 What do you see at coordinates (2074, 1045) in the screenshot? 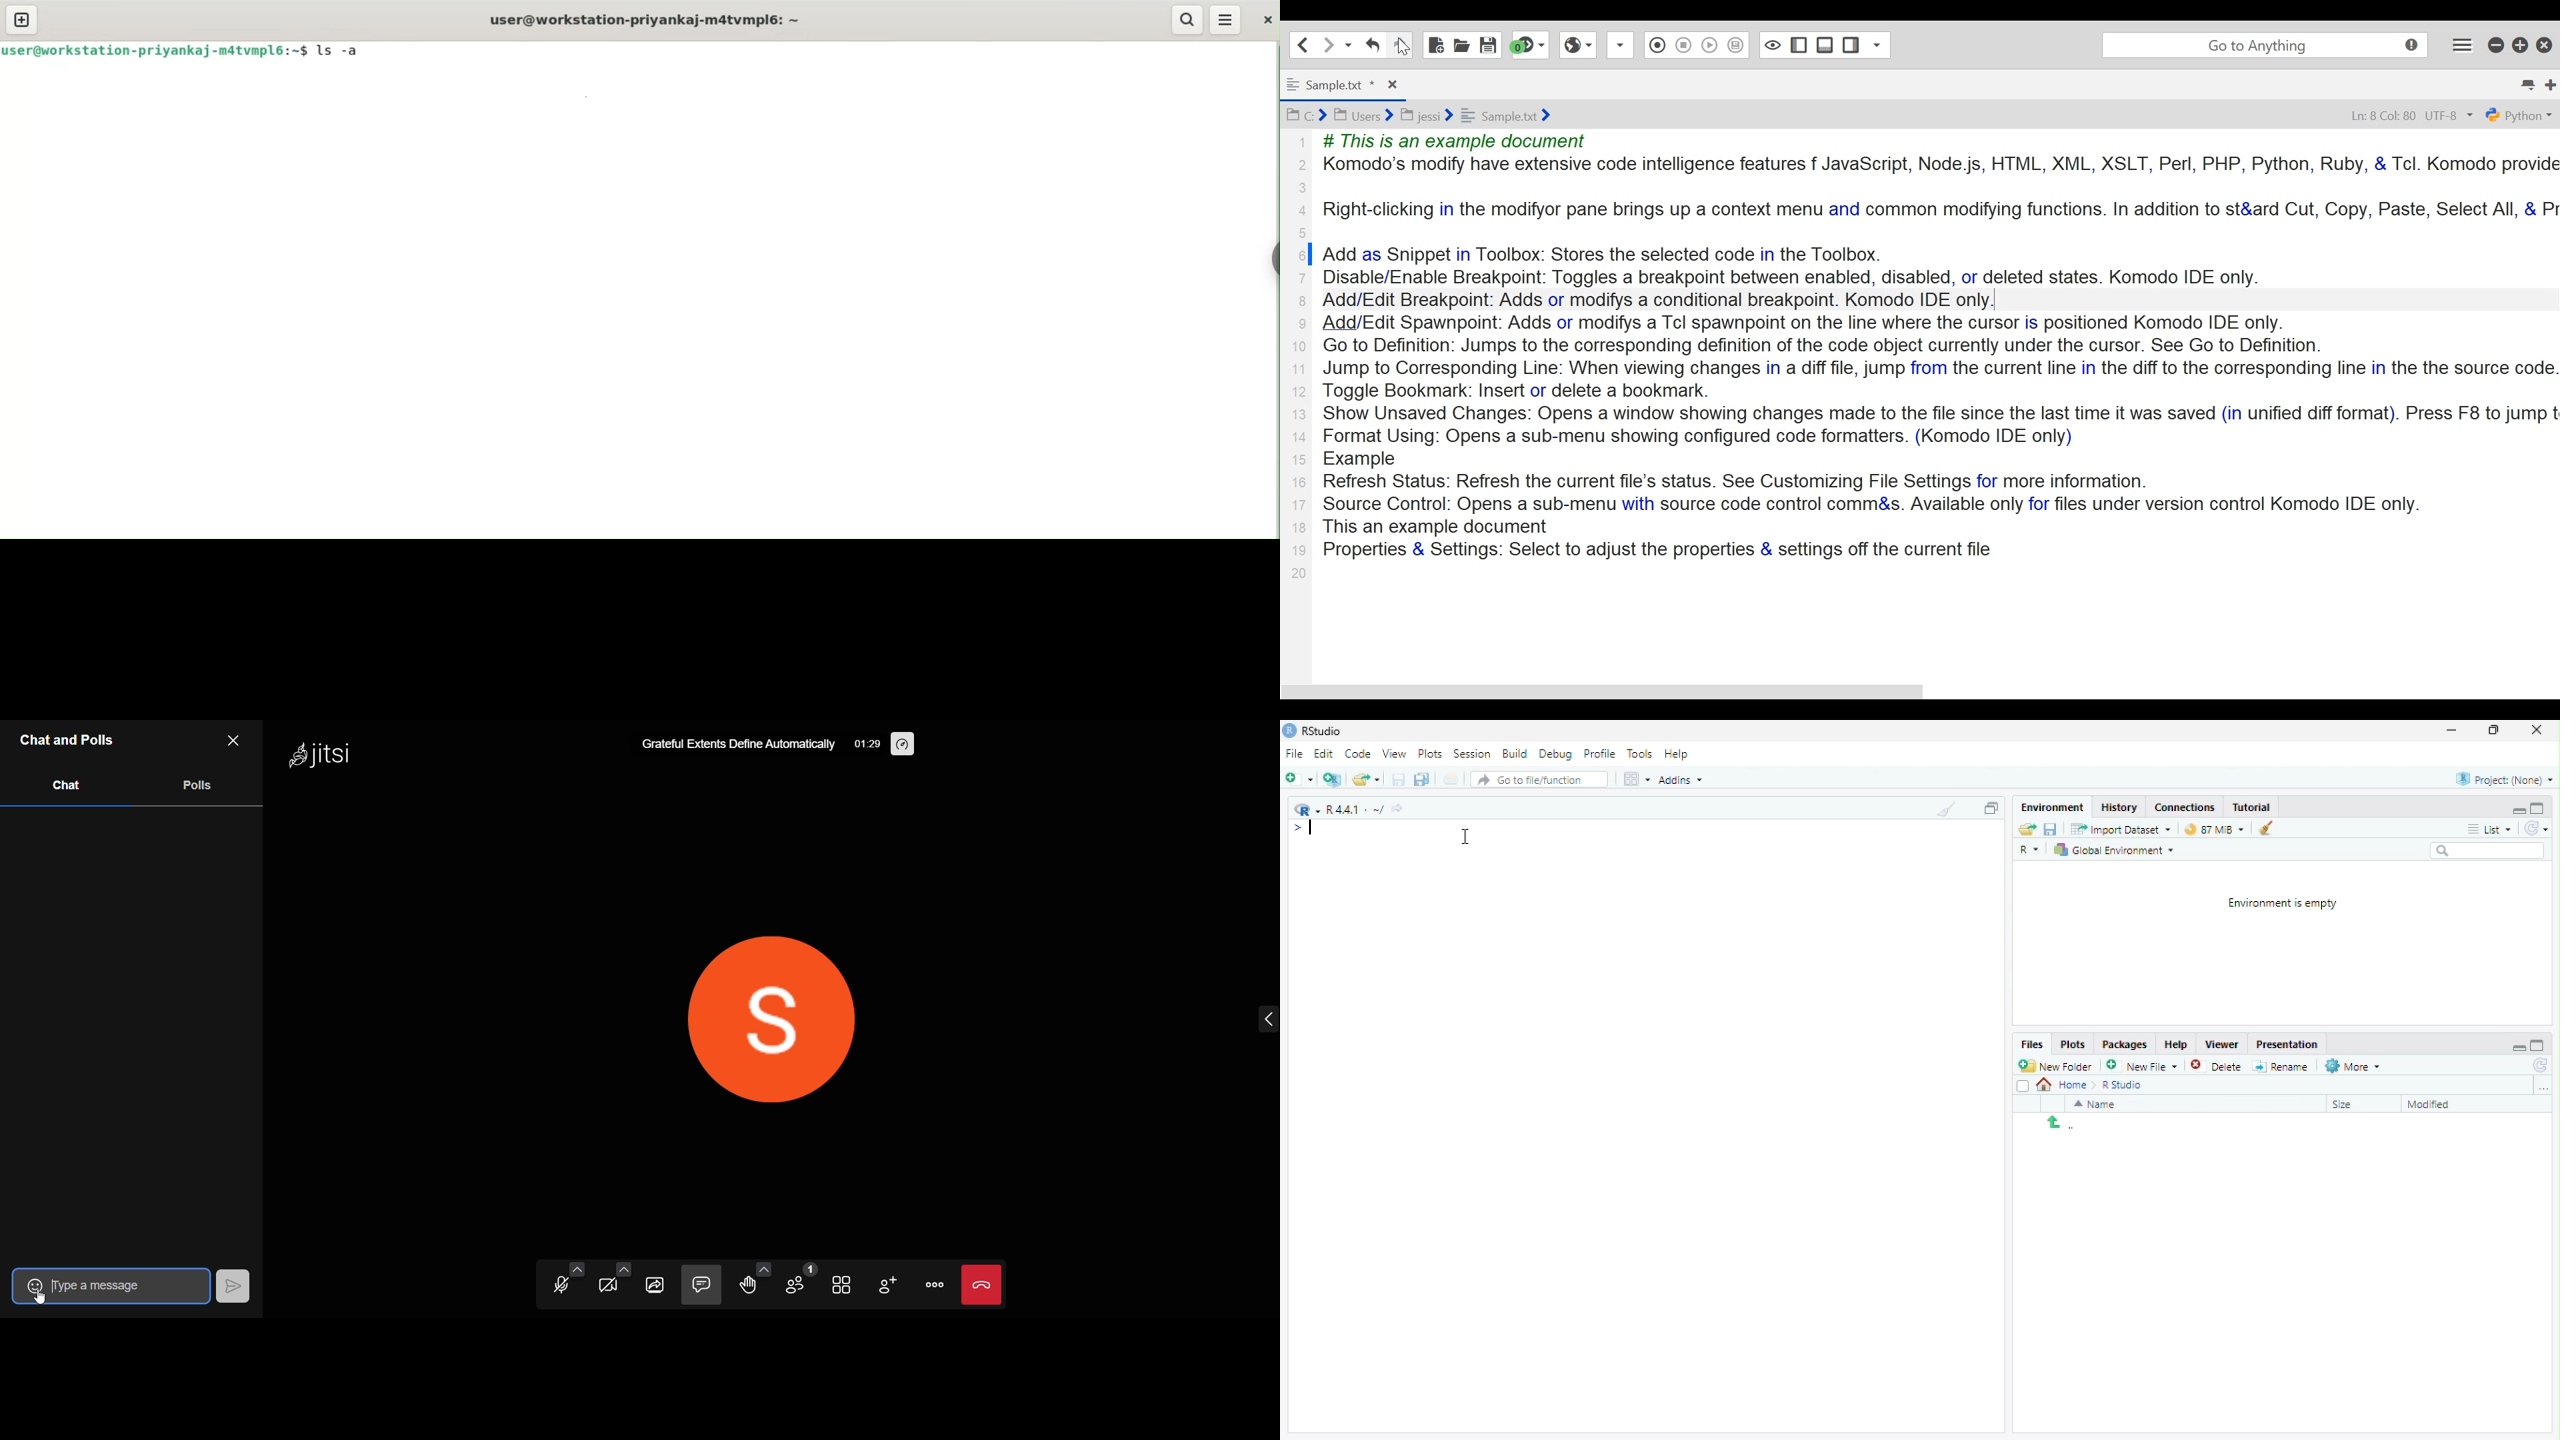
I see `Plots` at bounding box center [2074, 1045].